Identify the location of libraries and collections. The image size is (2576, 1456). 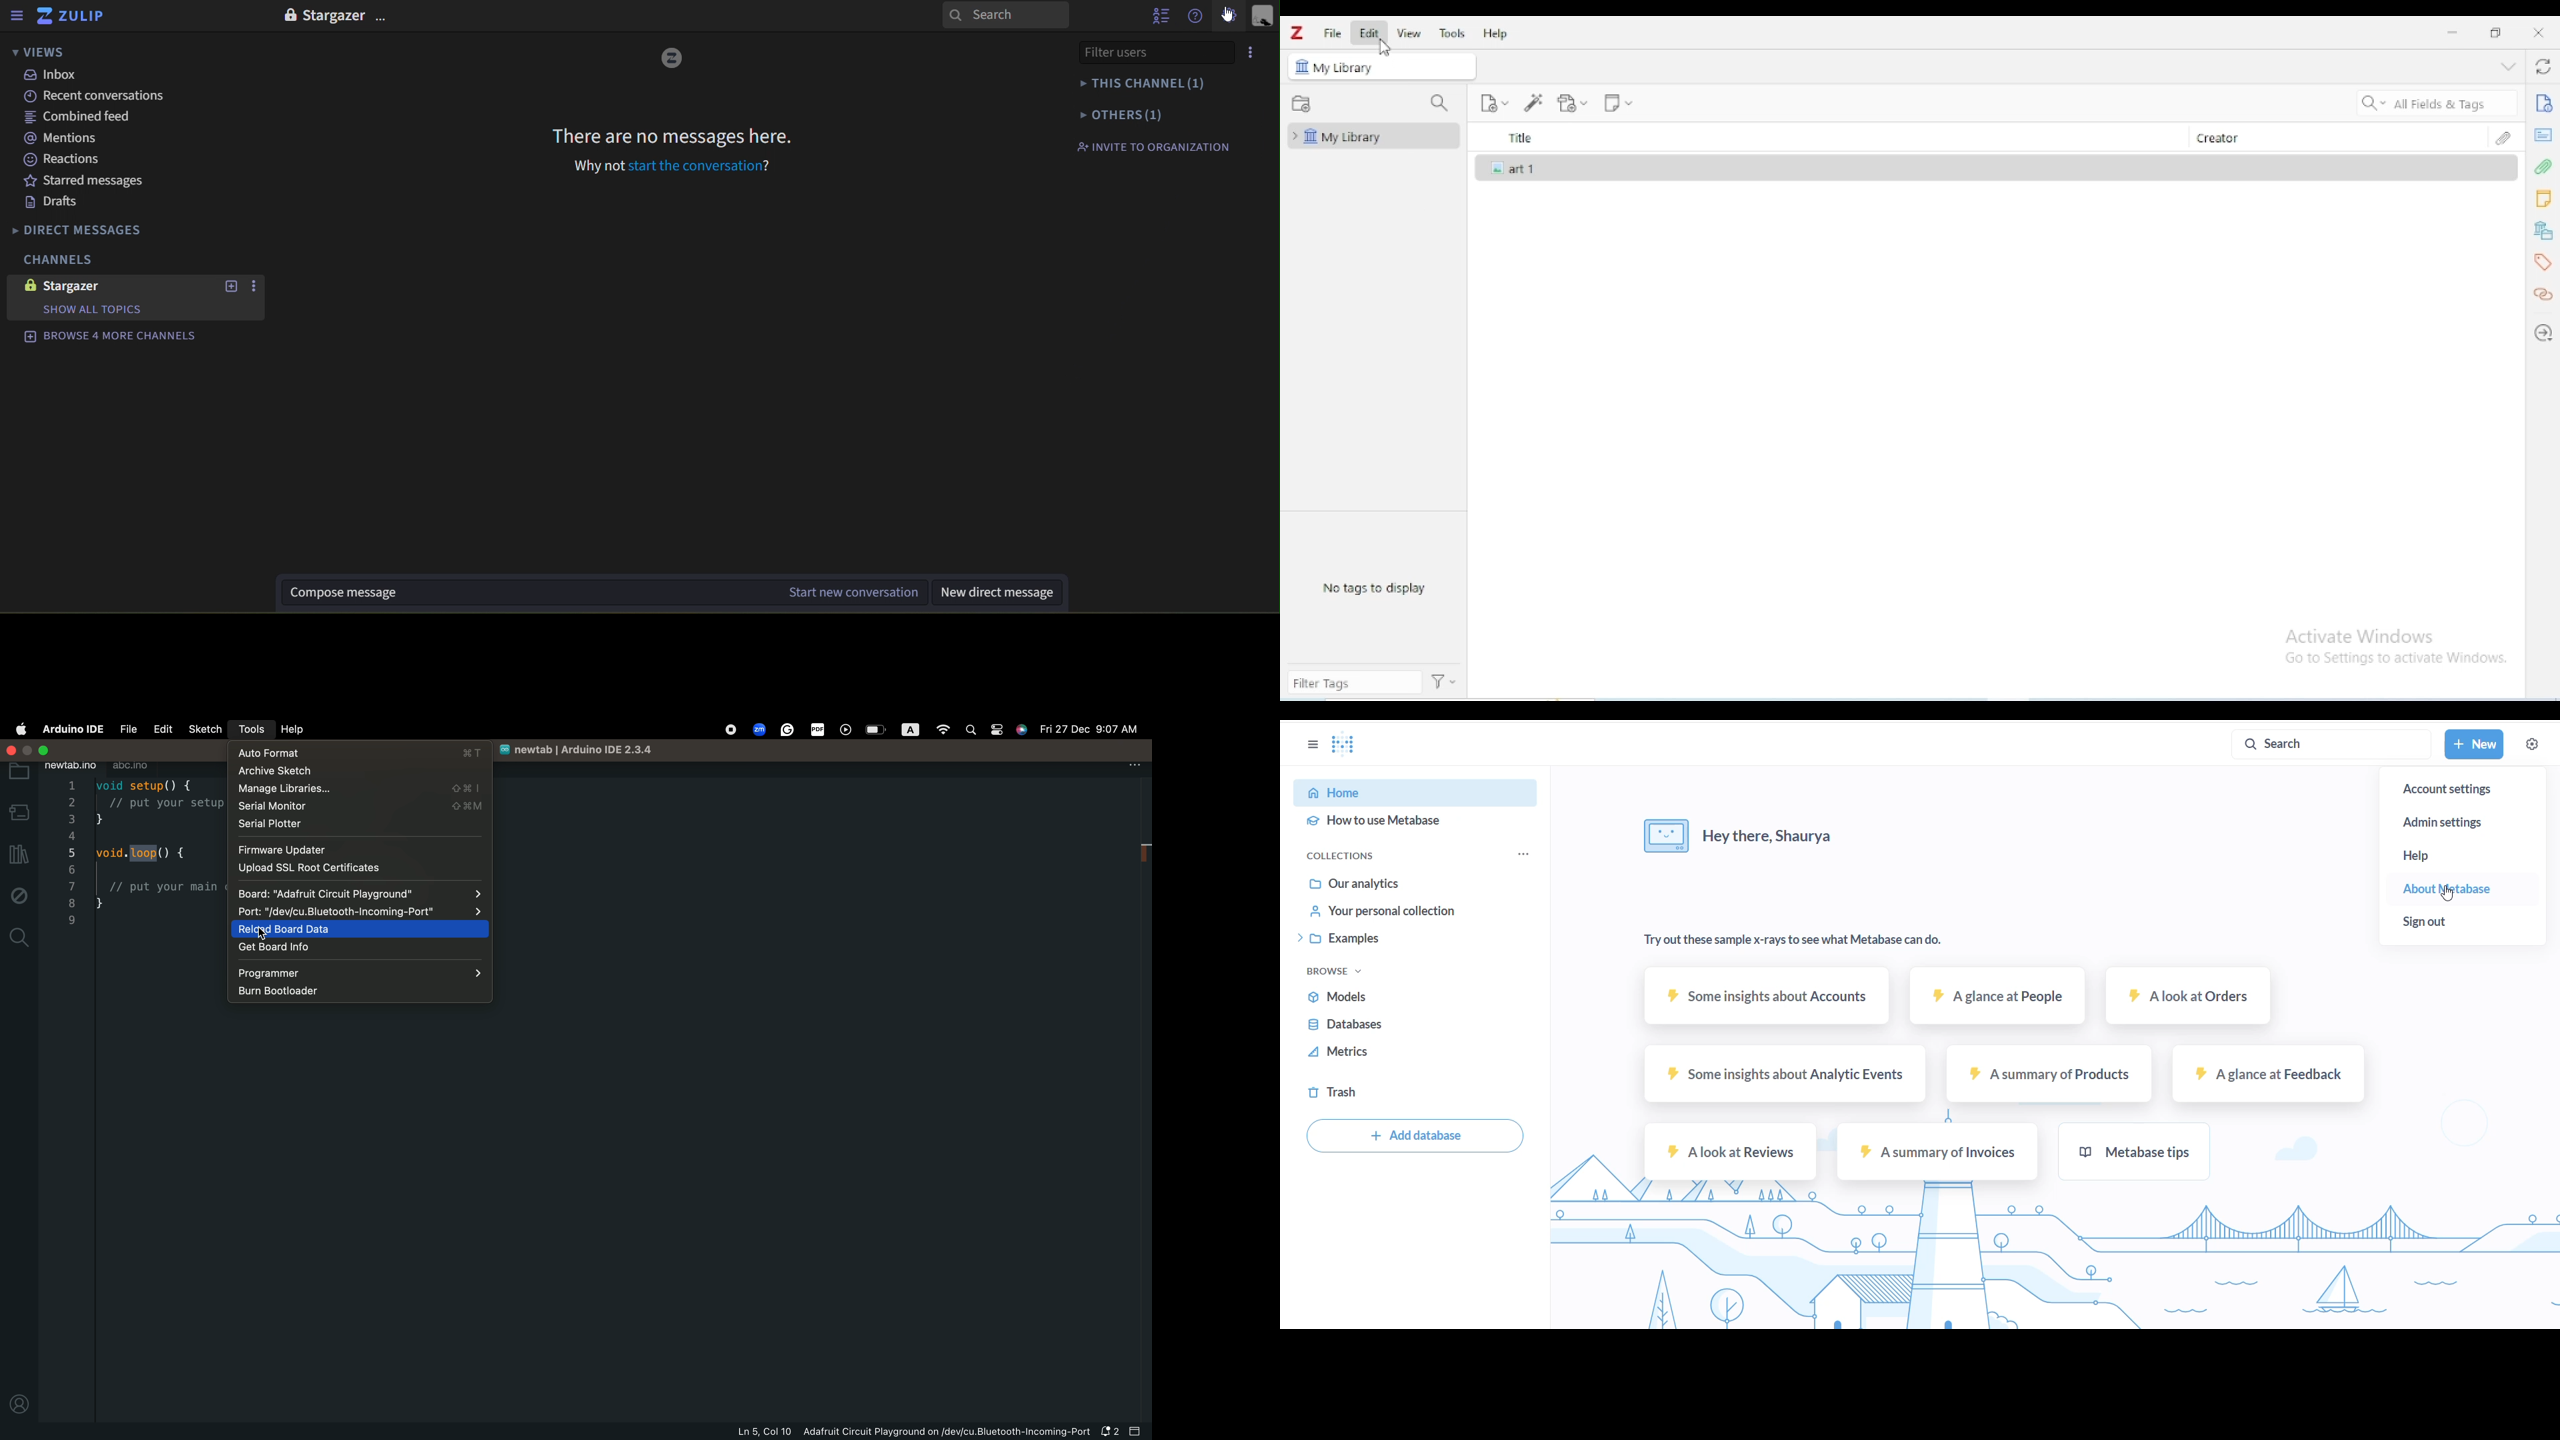
(2543, 231).